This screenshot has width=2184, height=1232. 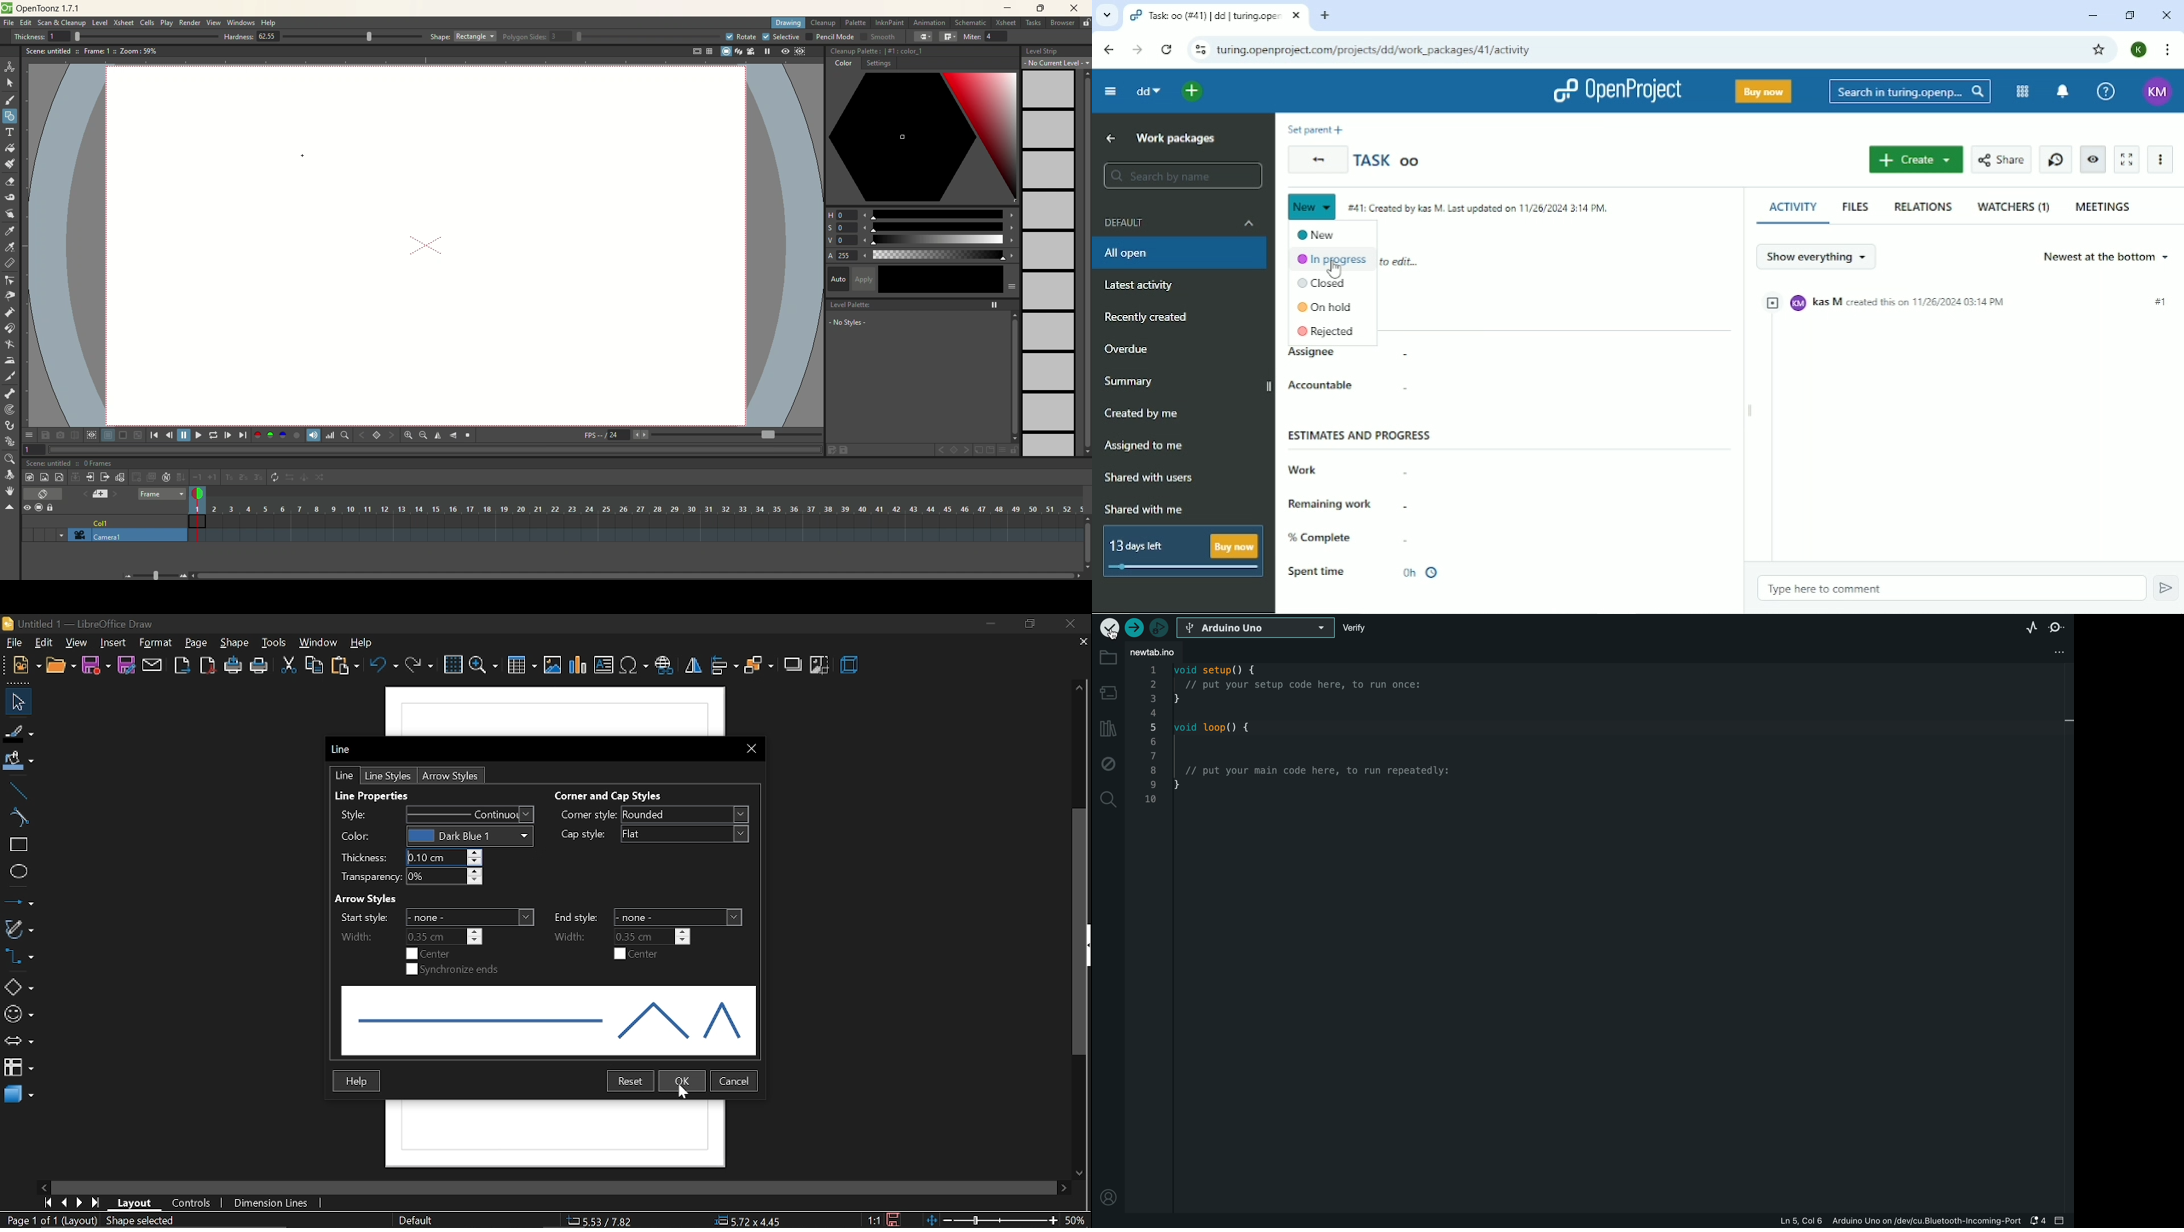 I want to click on Share, so click(x=2001, y=161).